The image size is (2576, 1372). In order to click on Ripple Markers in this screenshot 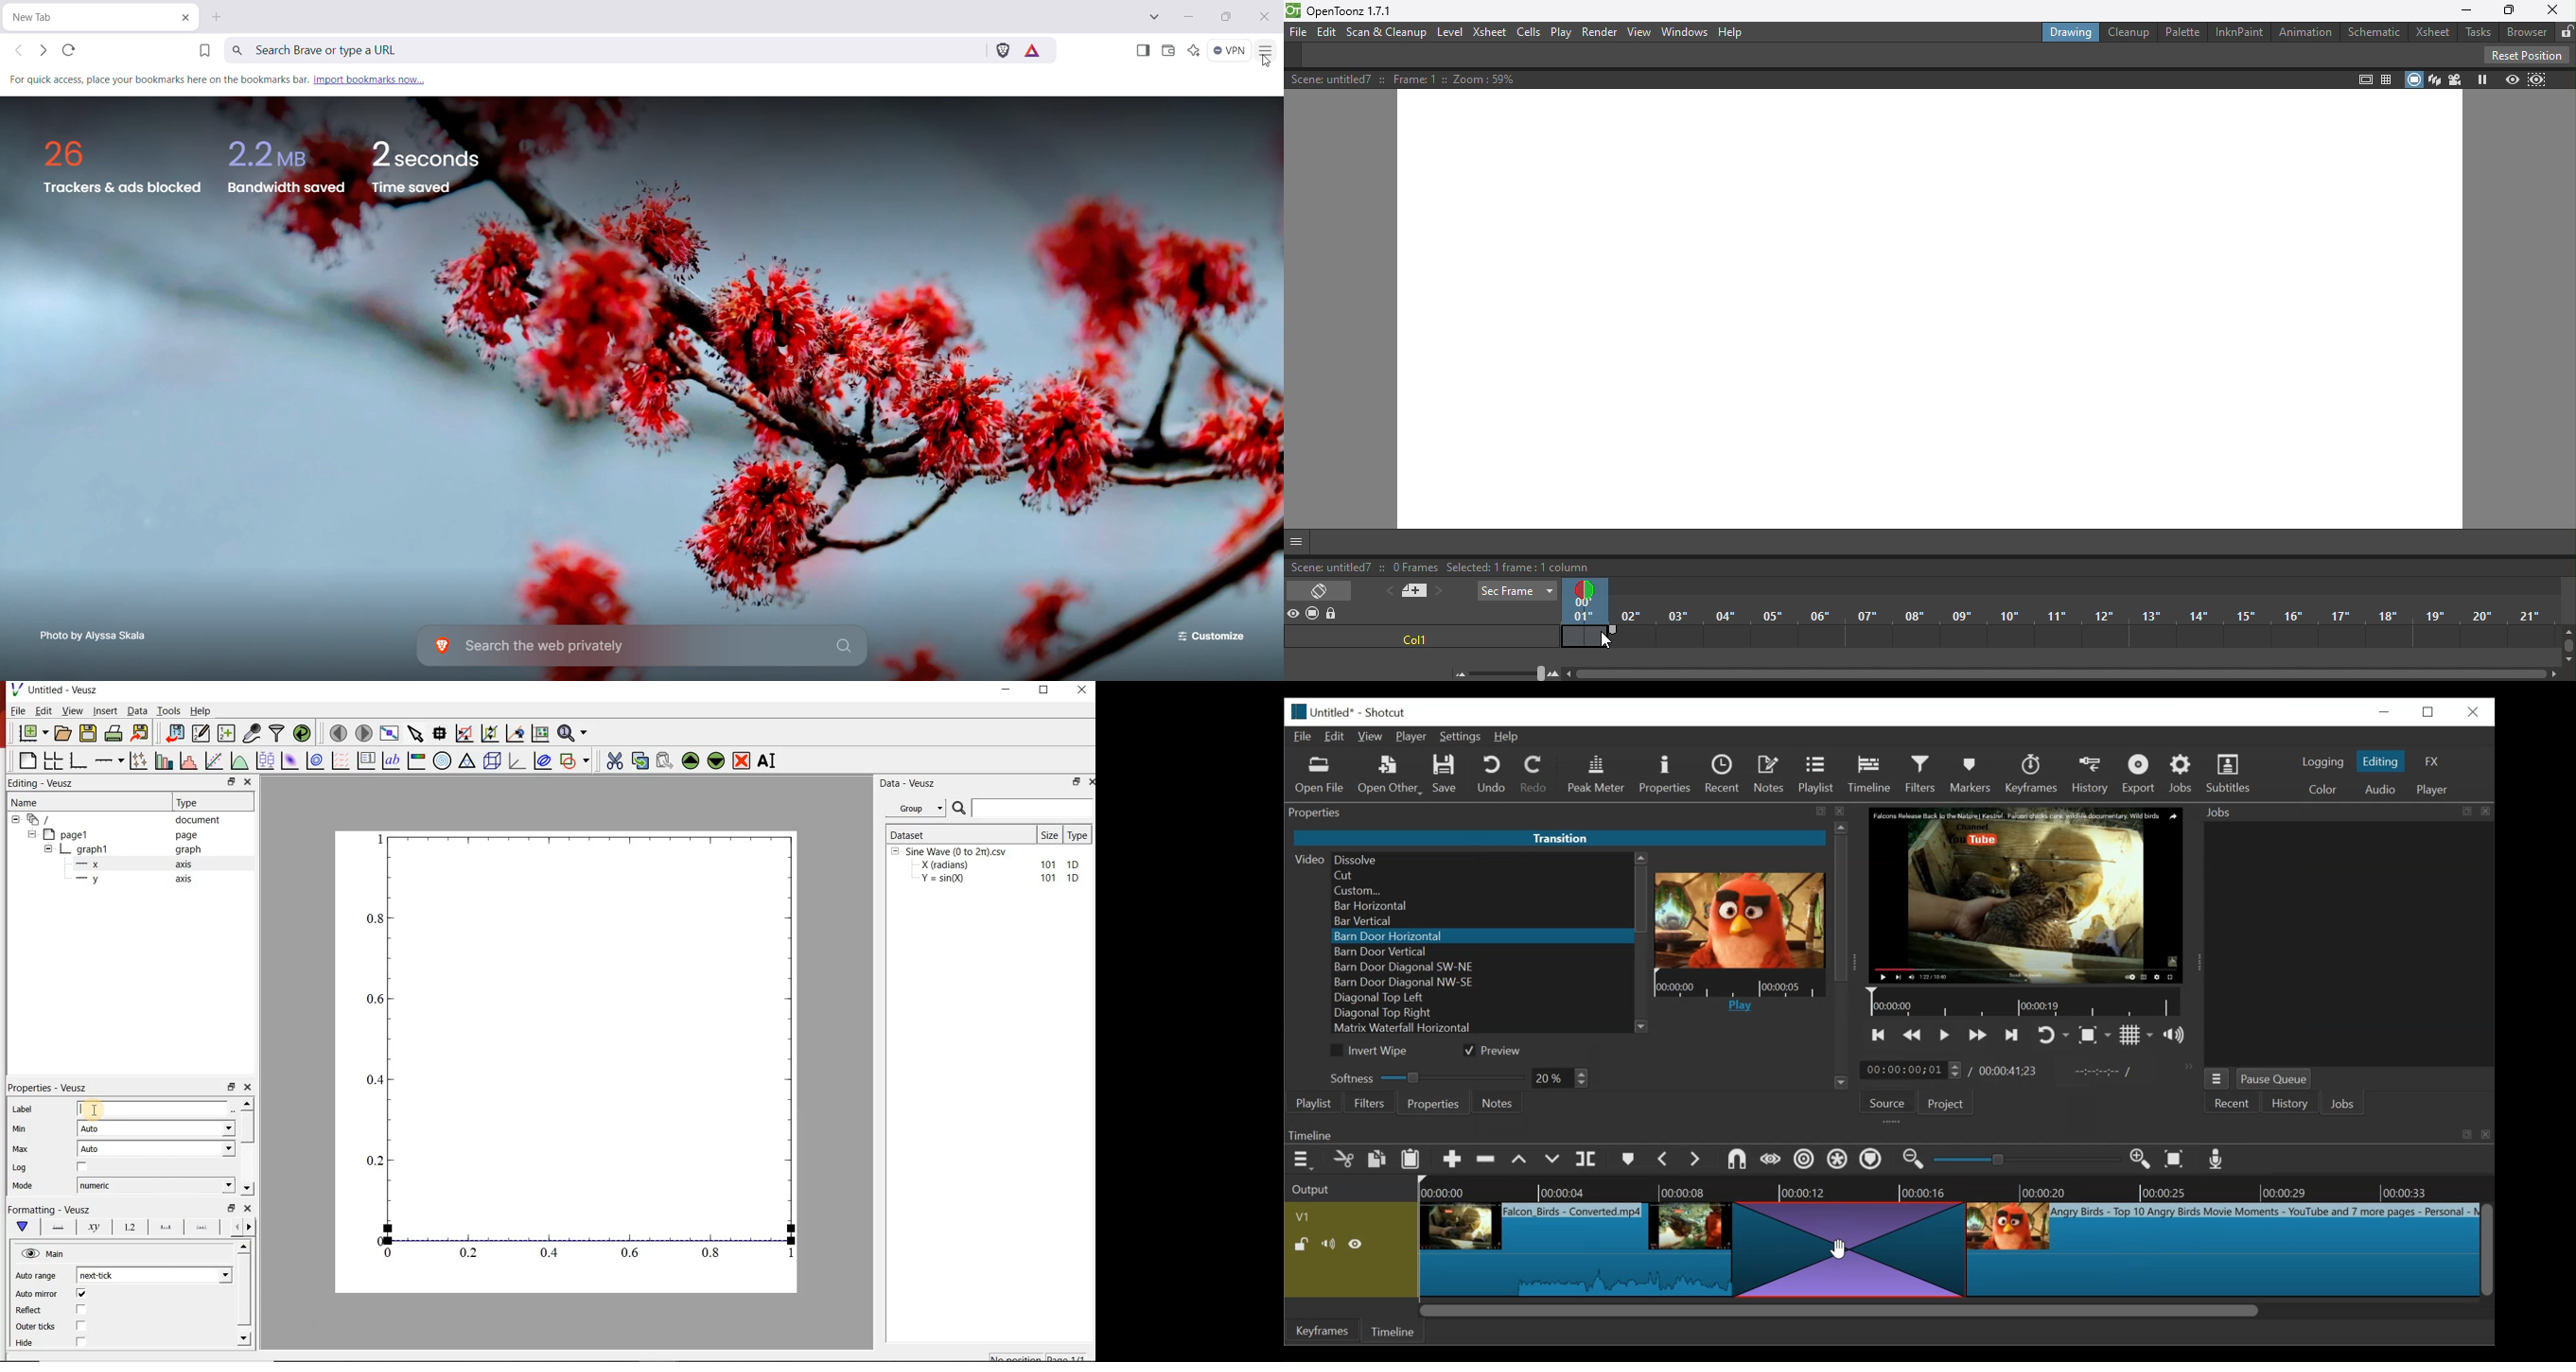, I will do `click(1873, 1160)`.